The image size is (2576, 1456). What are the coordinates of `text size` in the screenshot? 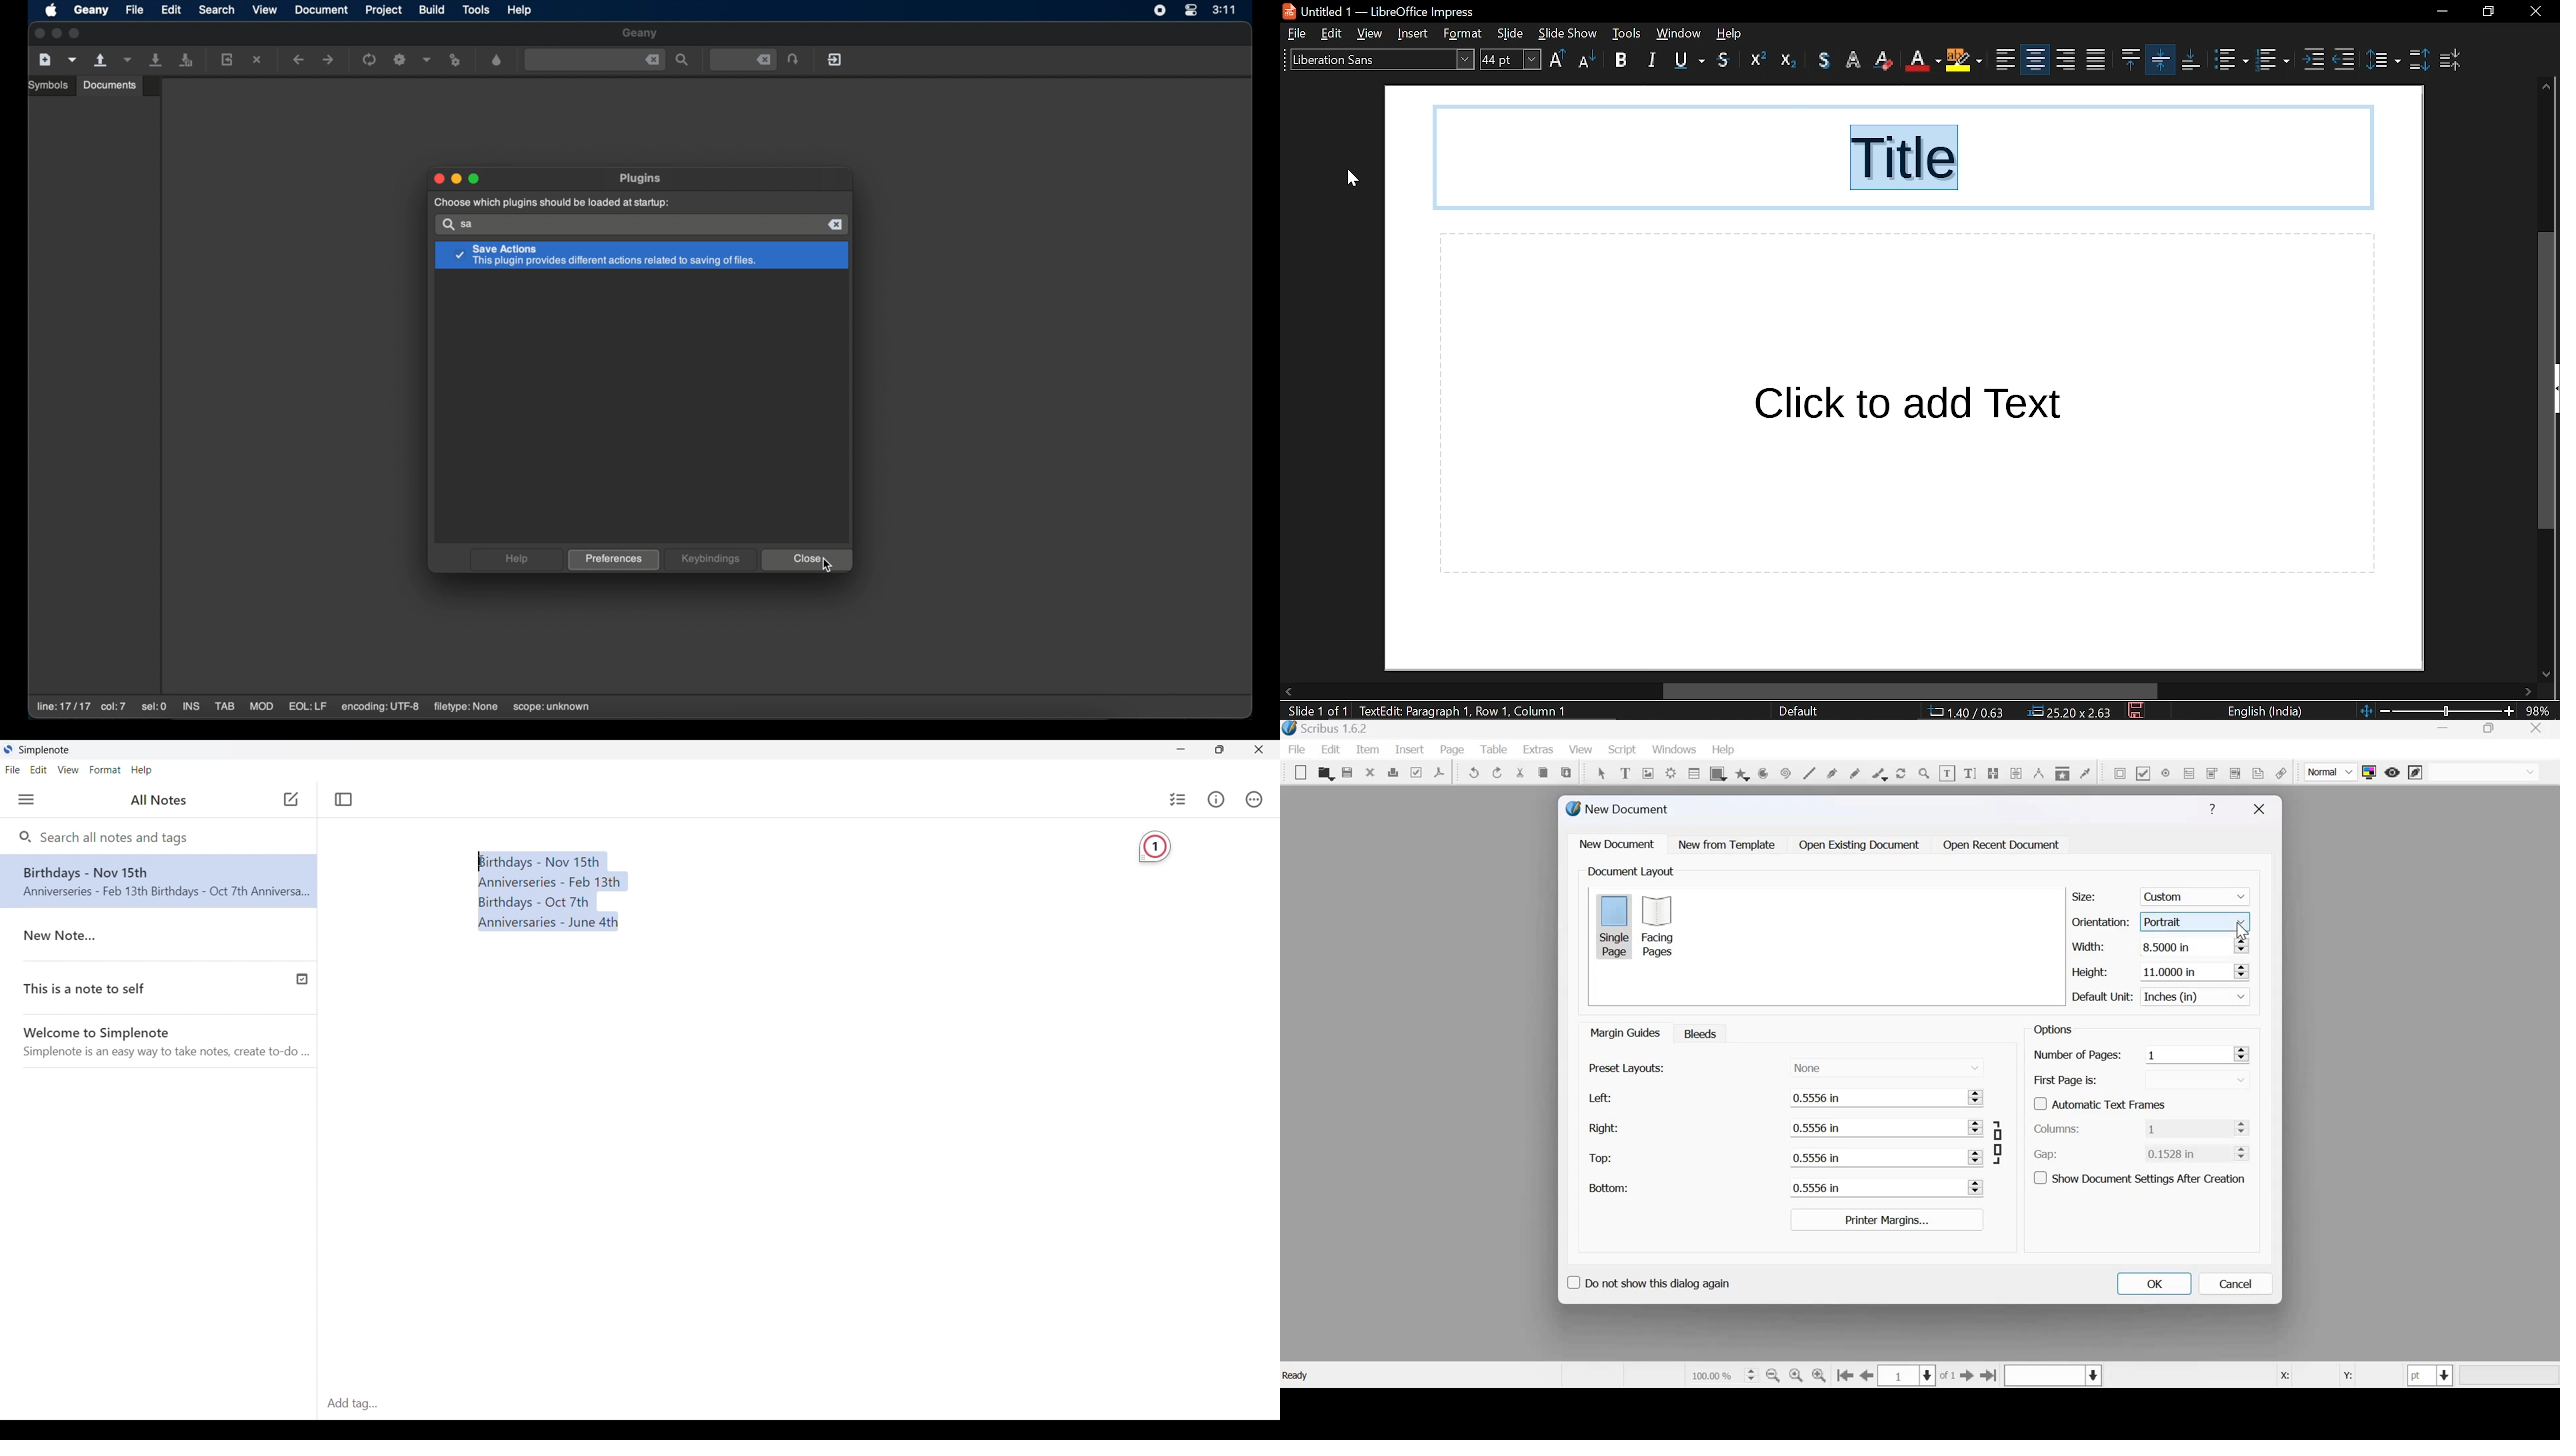 It's located at (1510, 59).